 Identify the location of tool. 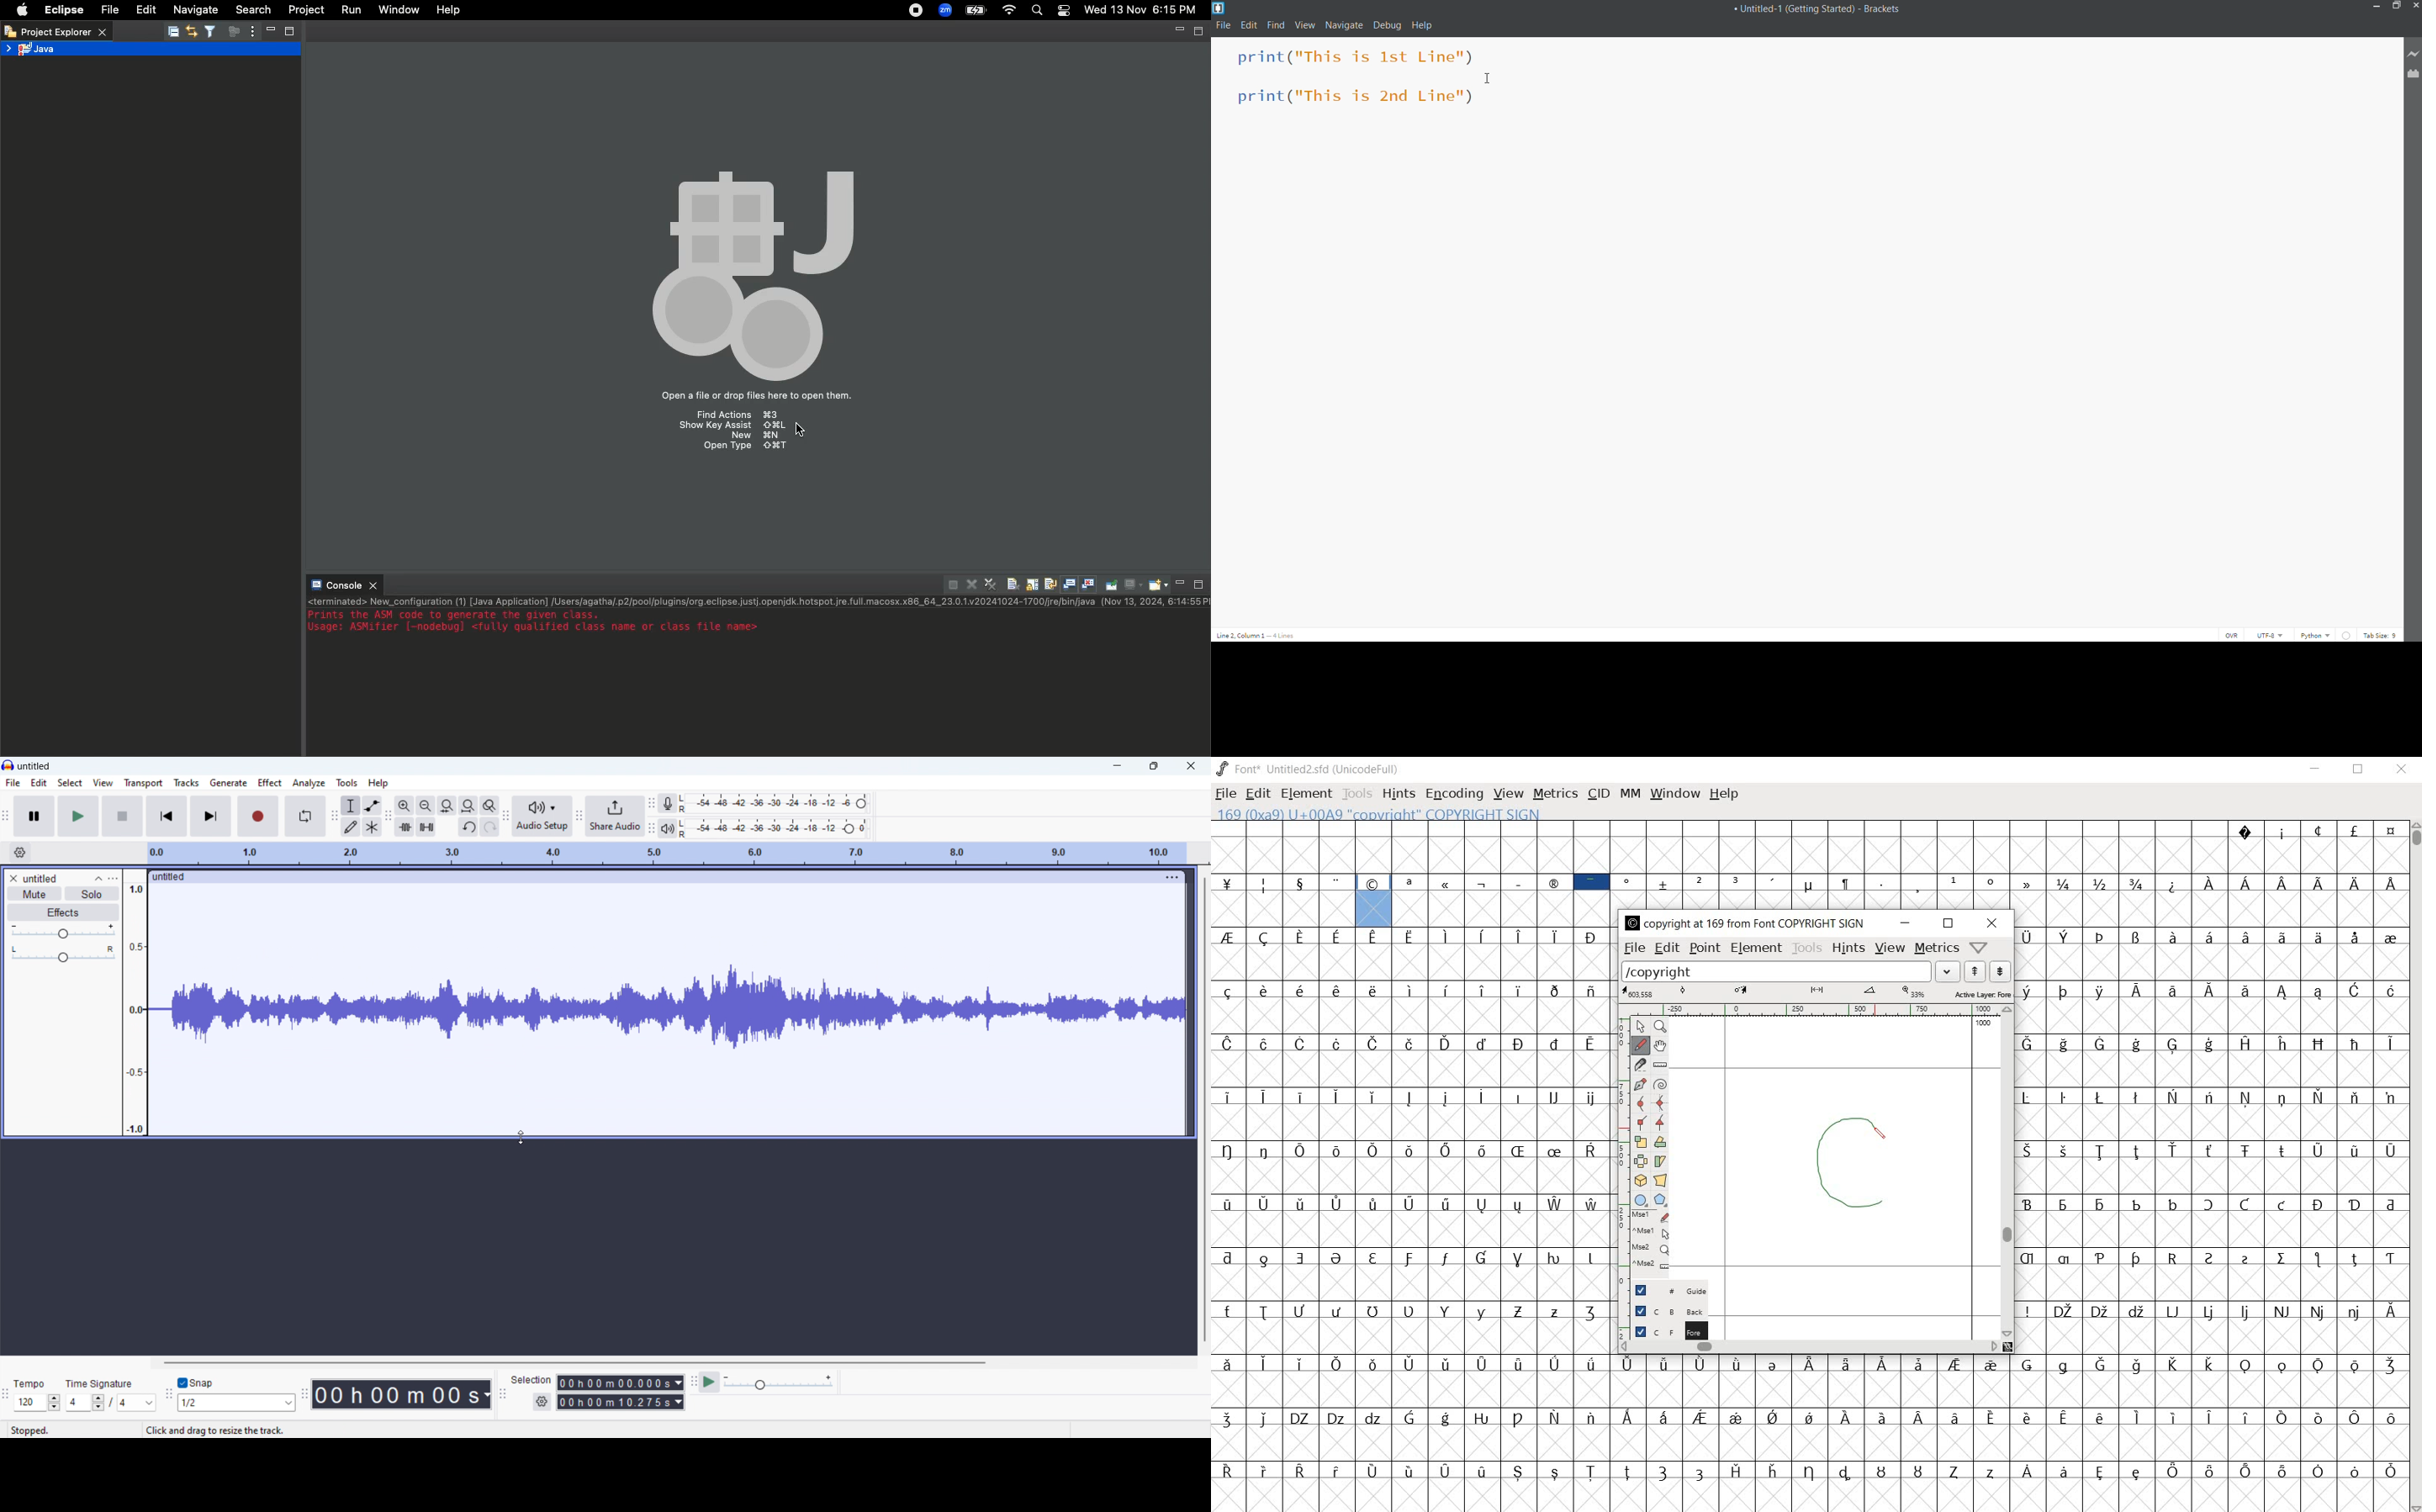
(347, 783).